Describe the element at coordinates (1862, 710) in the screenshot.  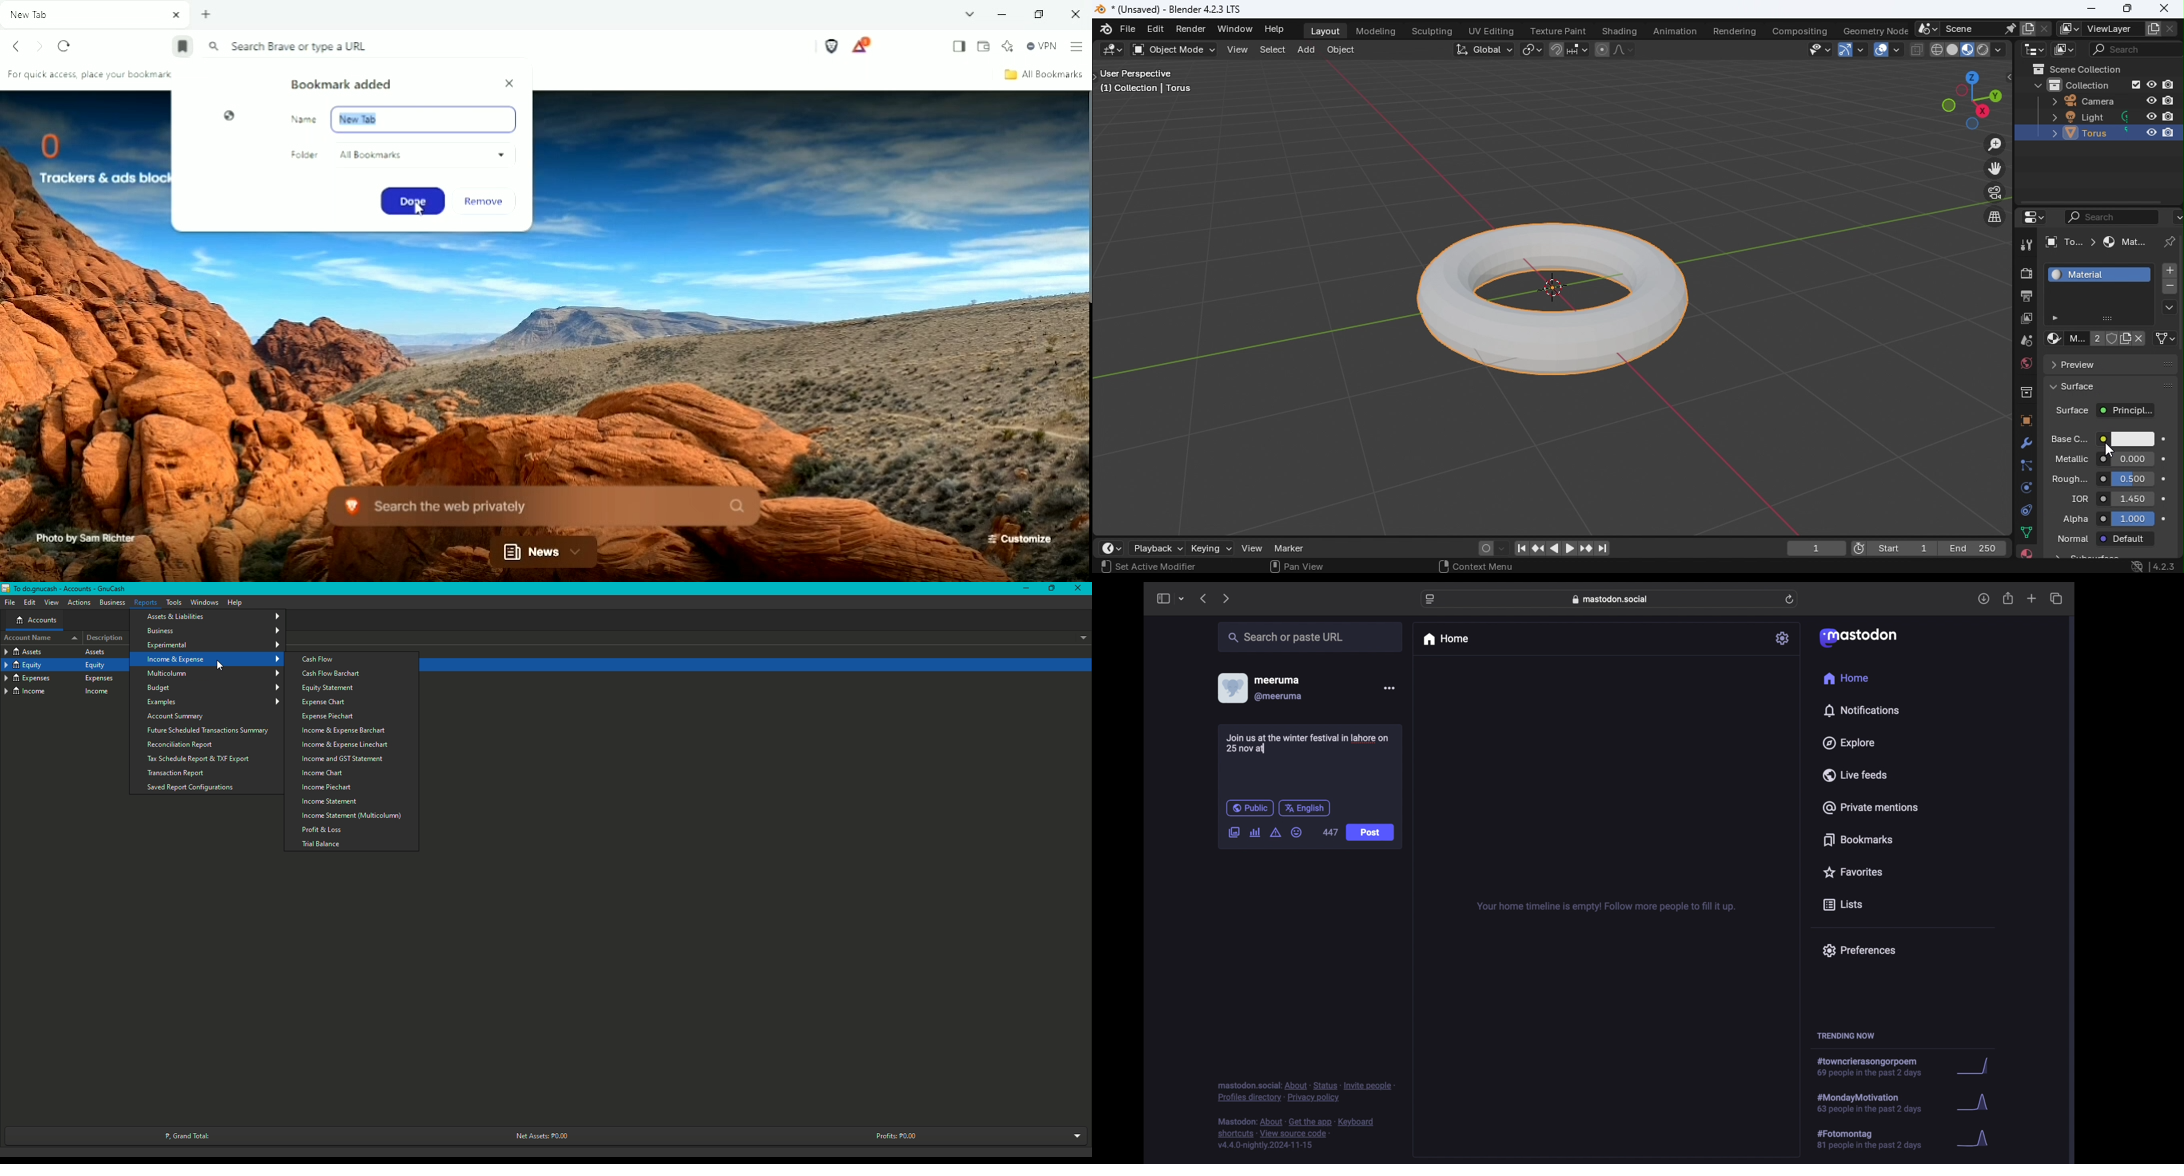
I see `notifications` at that location.